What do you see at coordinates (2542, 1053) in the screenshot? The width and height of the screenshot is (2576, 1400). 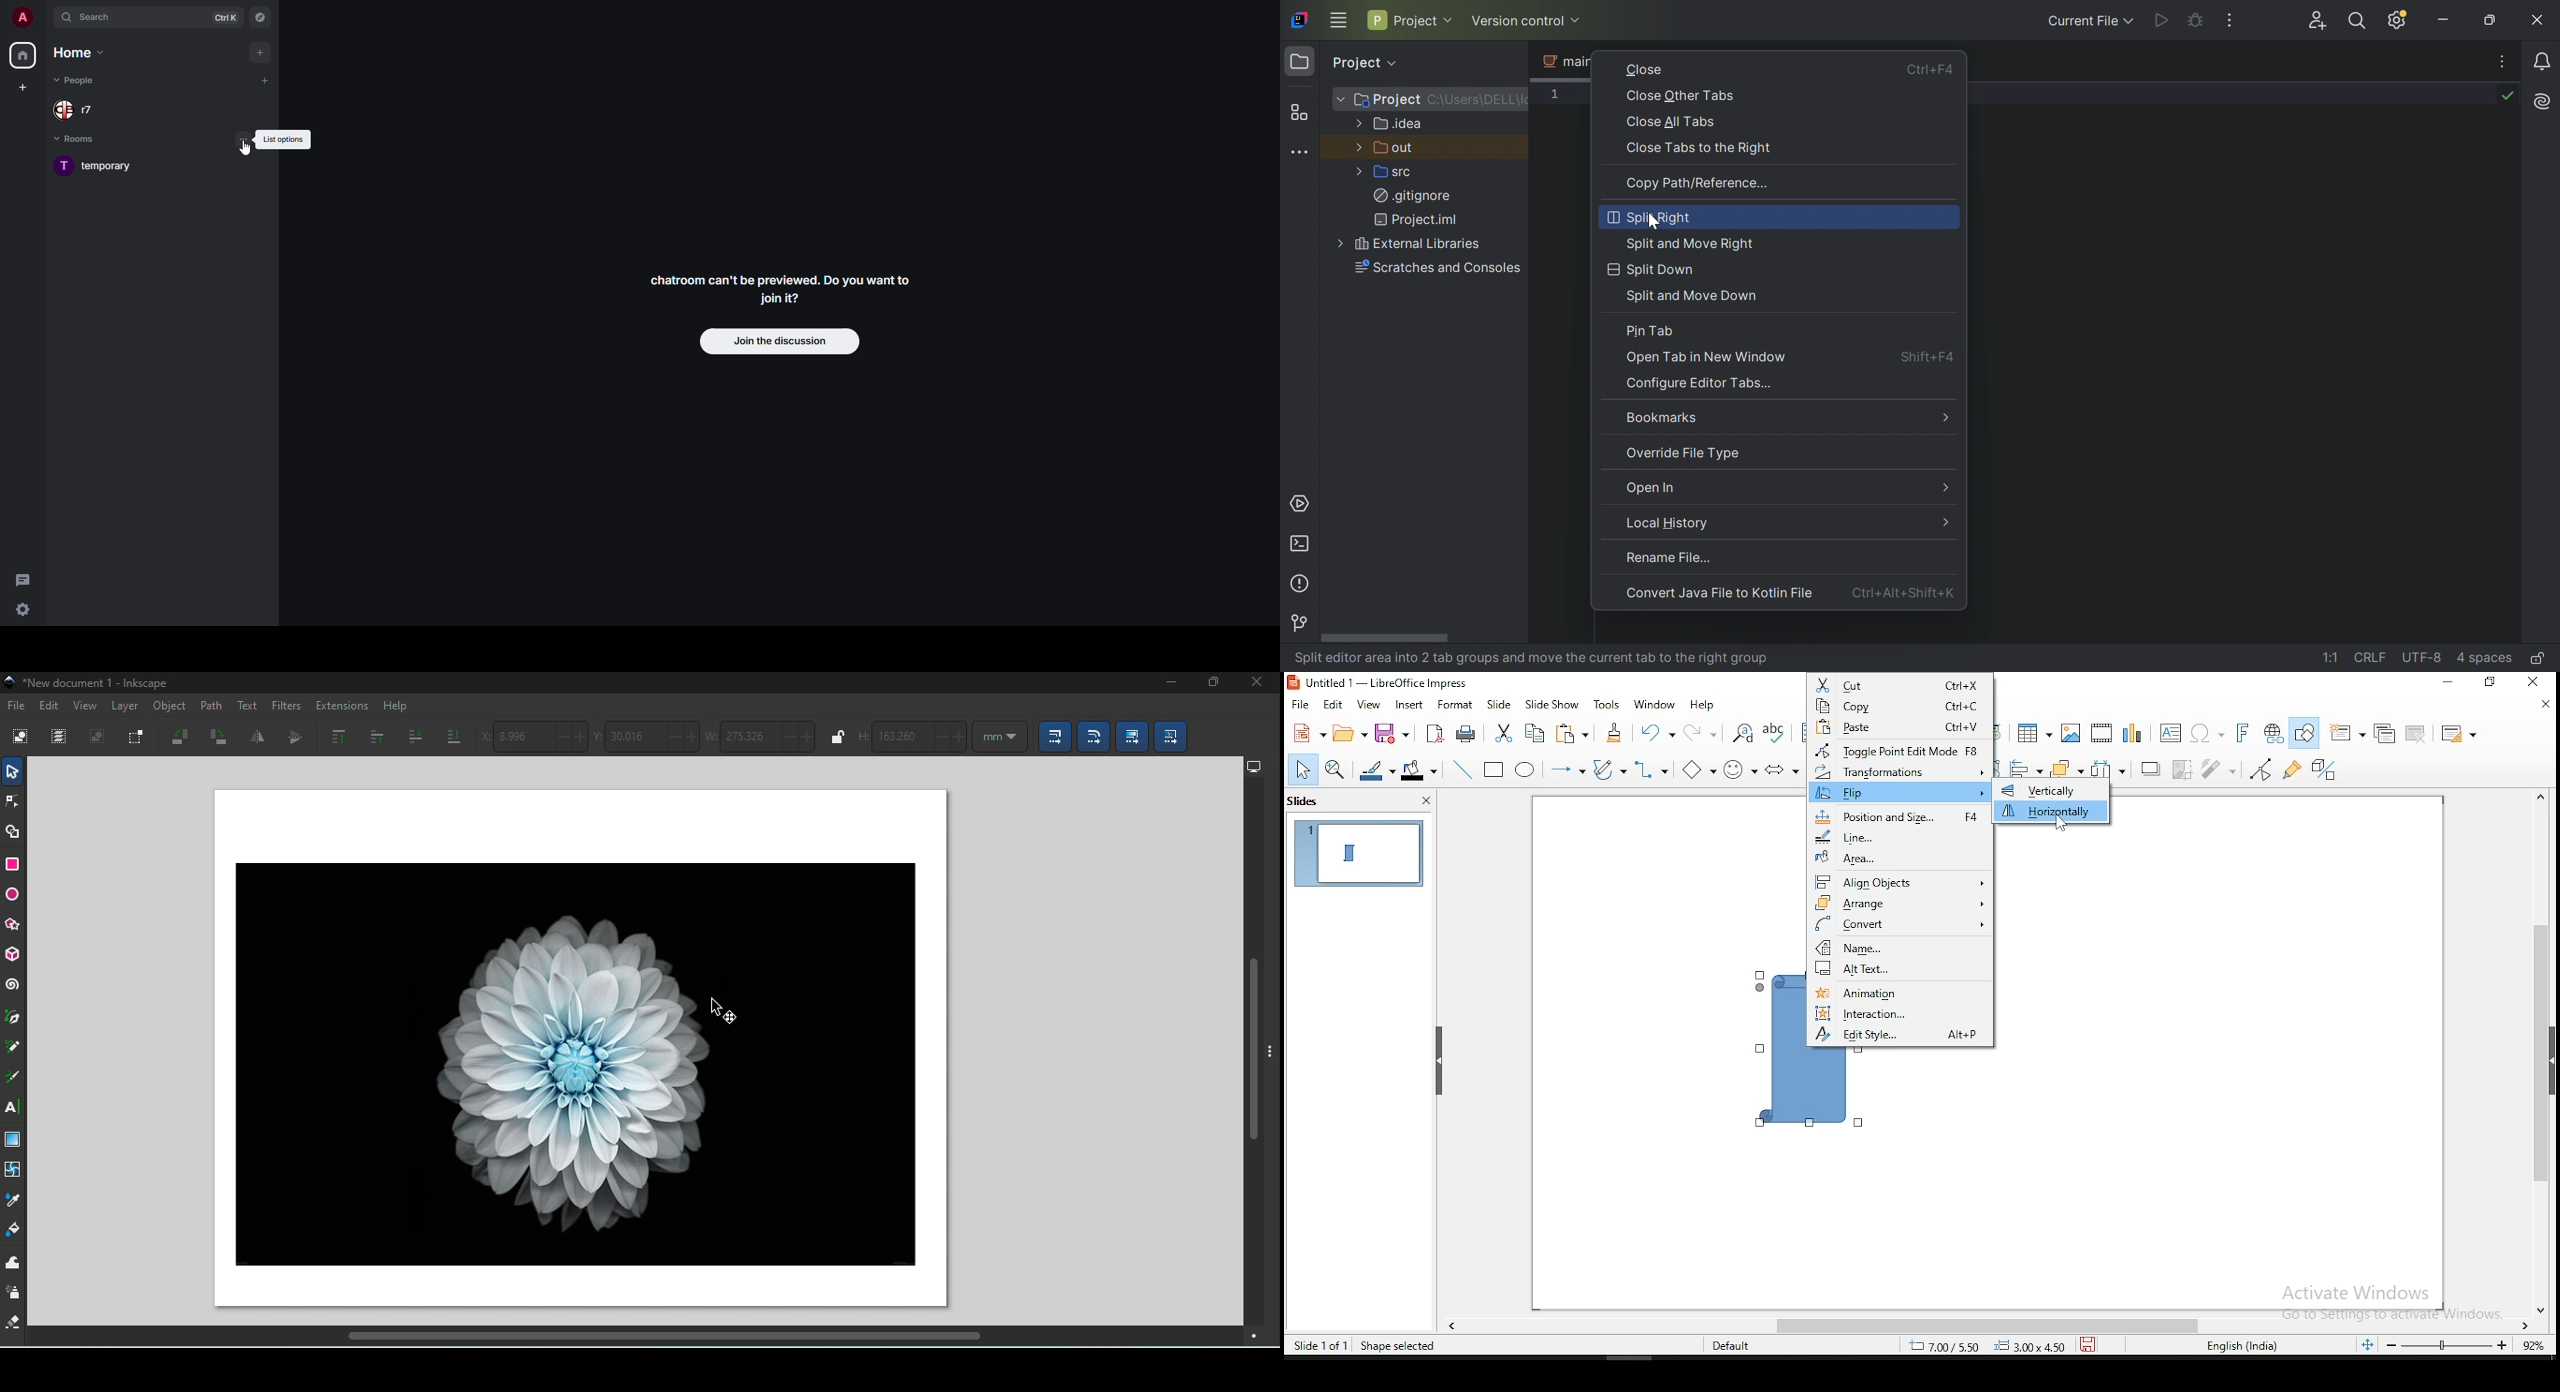 I see `scroll bar` at bounding box center [2542, 1053].